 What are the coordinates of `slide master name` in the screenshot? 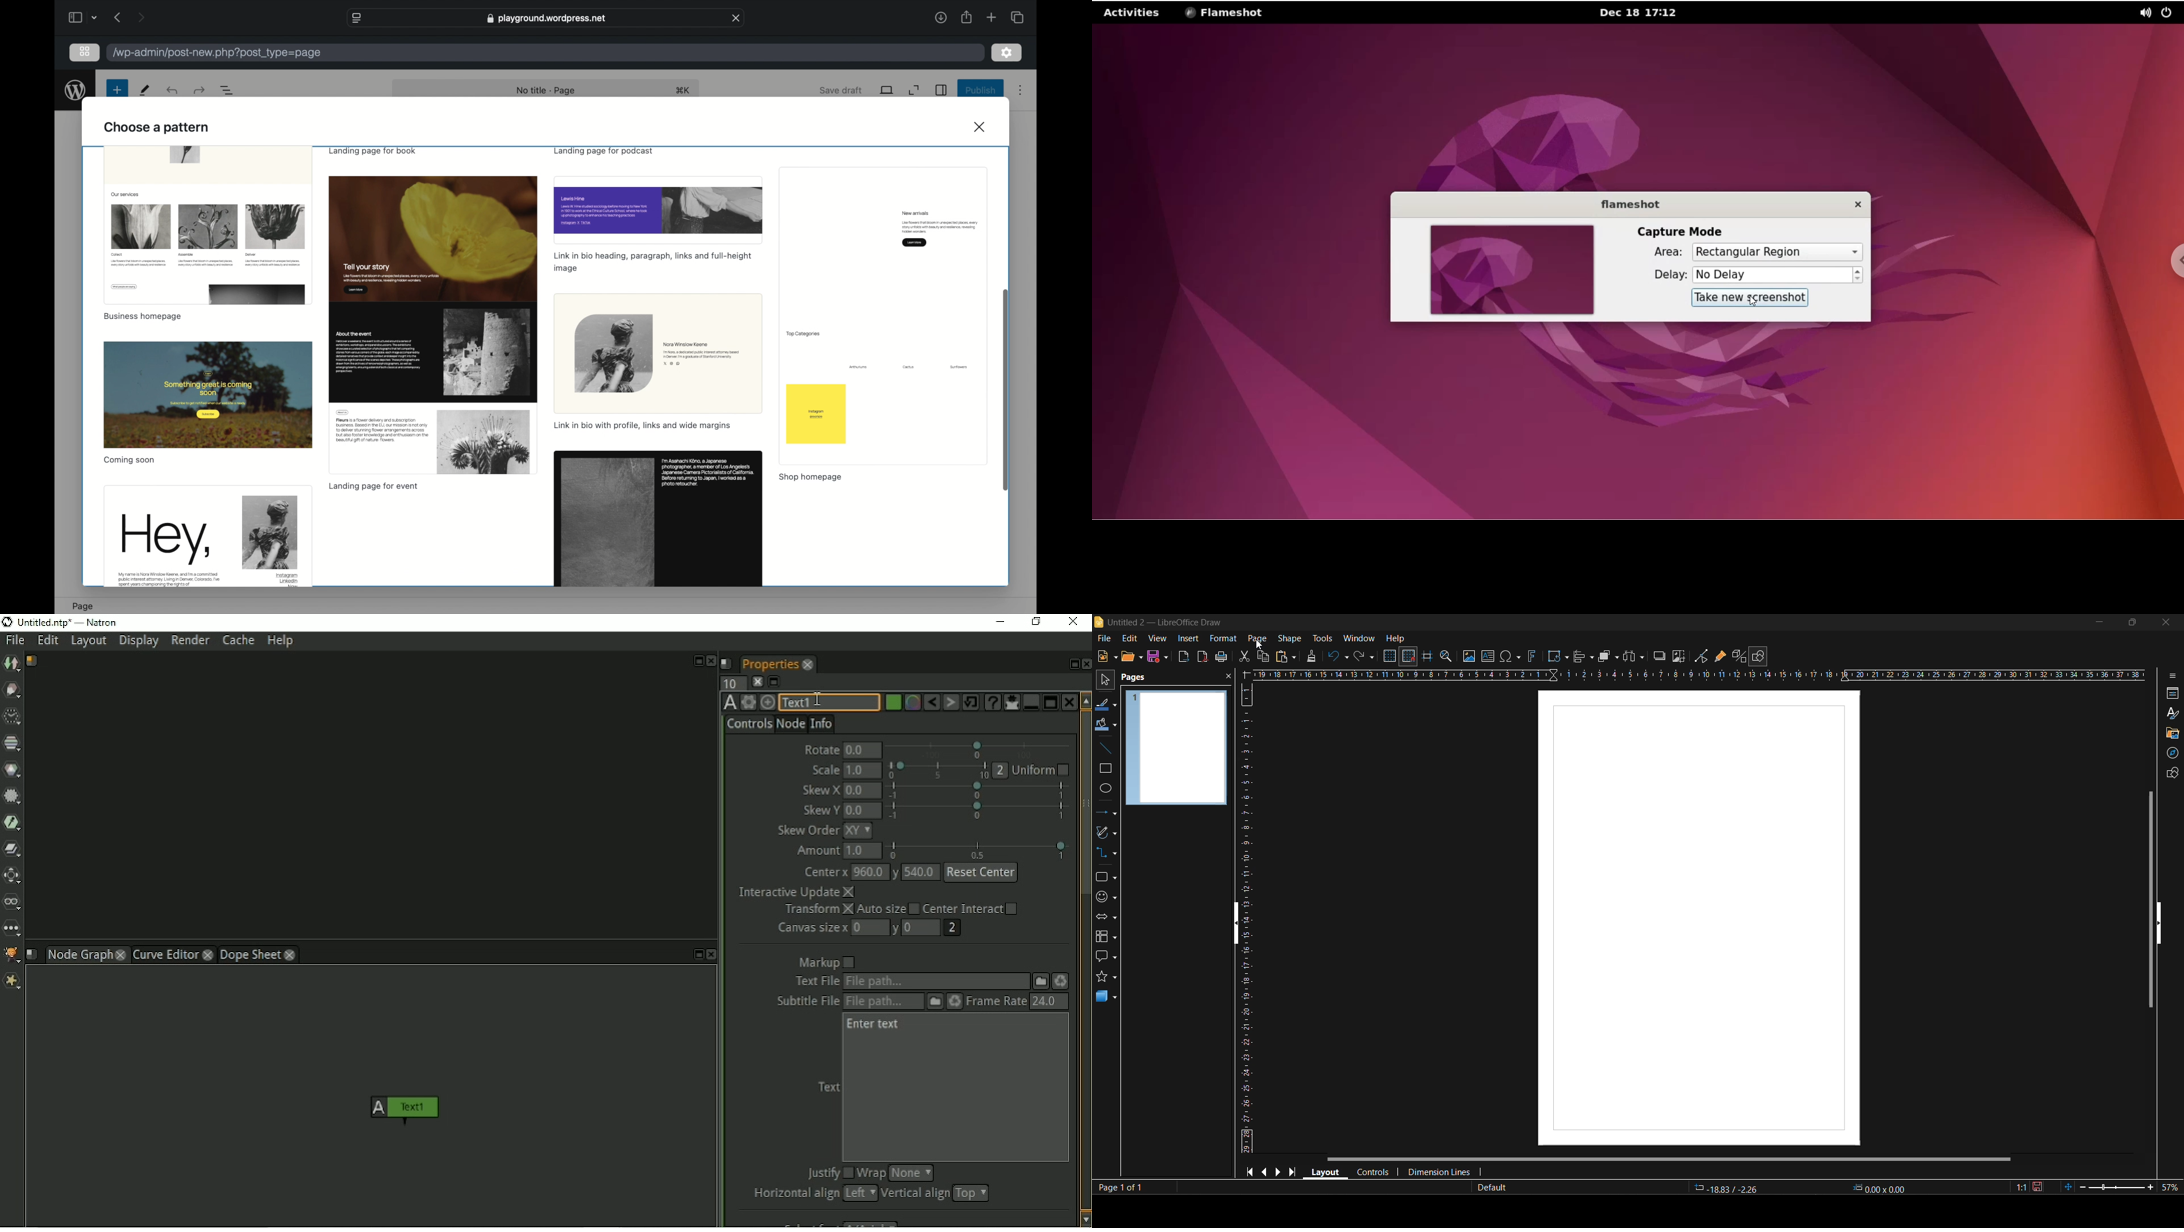 It's located at (1495, 1188).